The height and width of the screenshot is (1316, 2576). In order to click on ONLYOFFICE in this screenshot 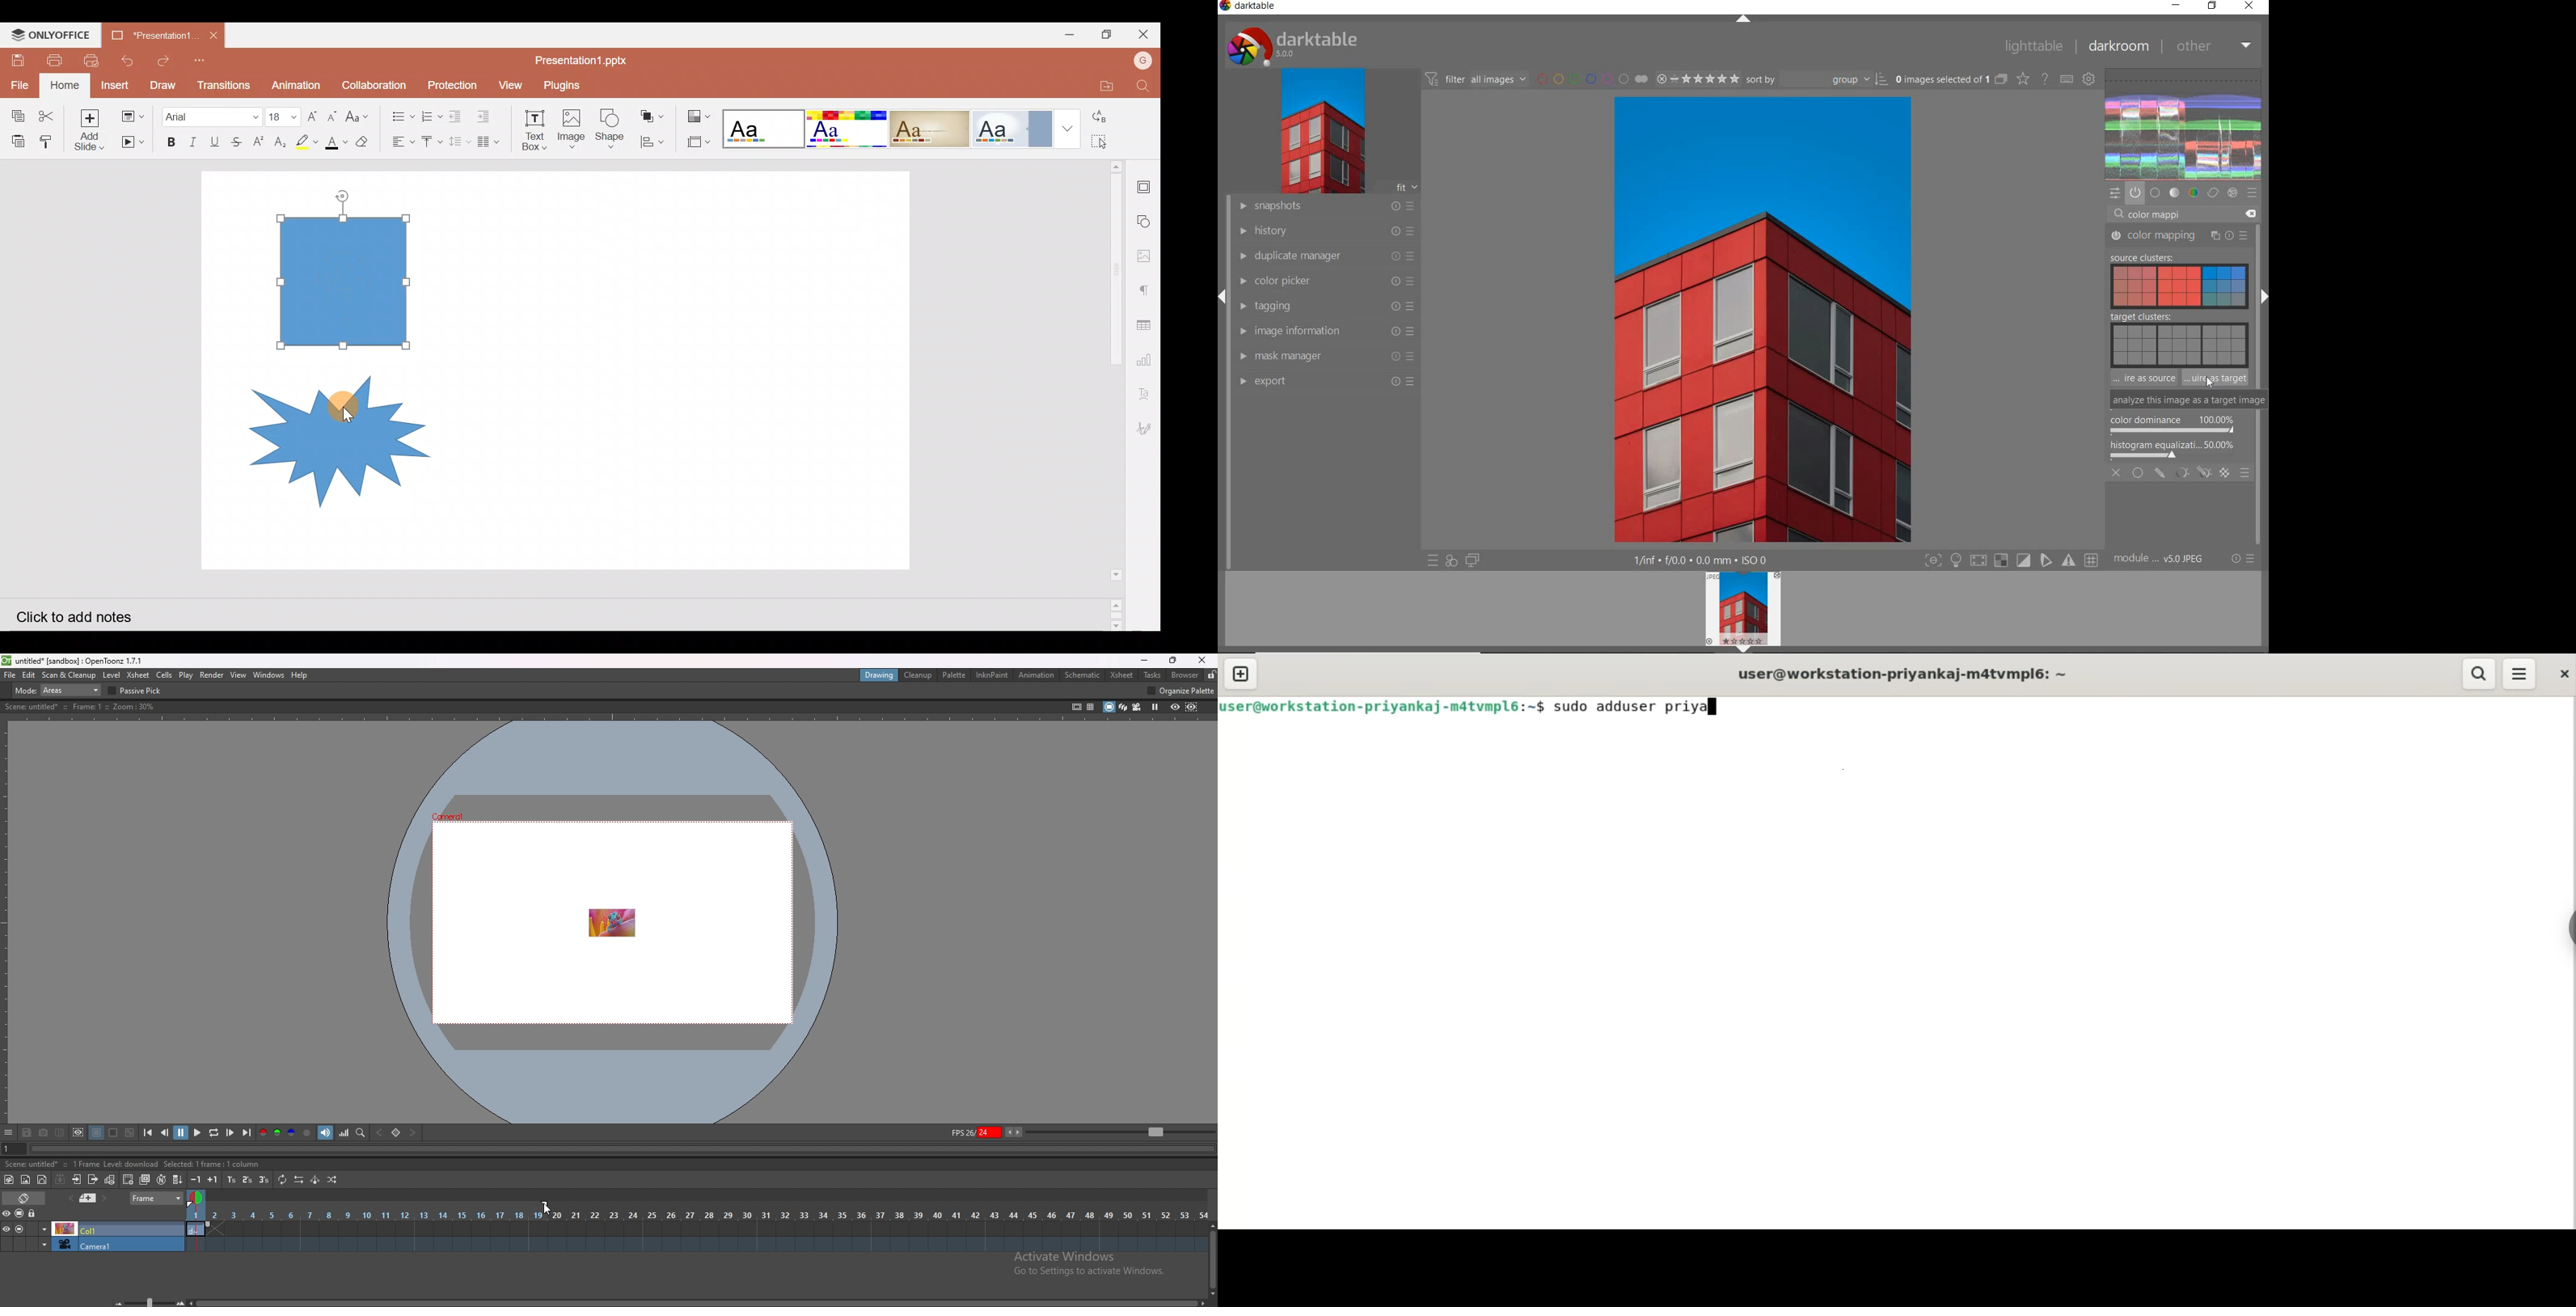, I will do `click(53, 34)`.